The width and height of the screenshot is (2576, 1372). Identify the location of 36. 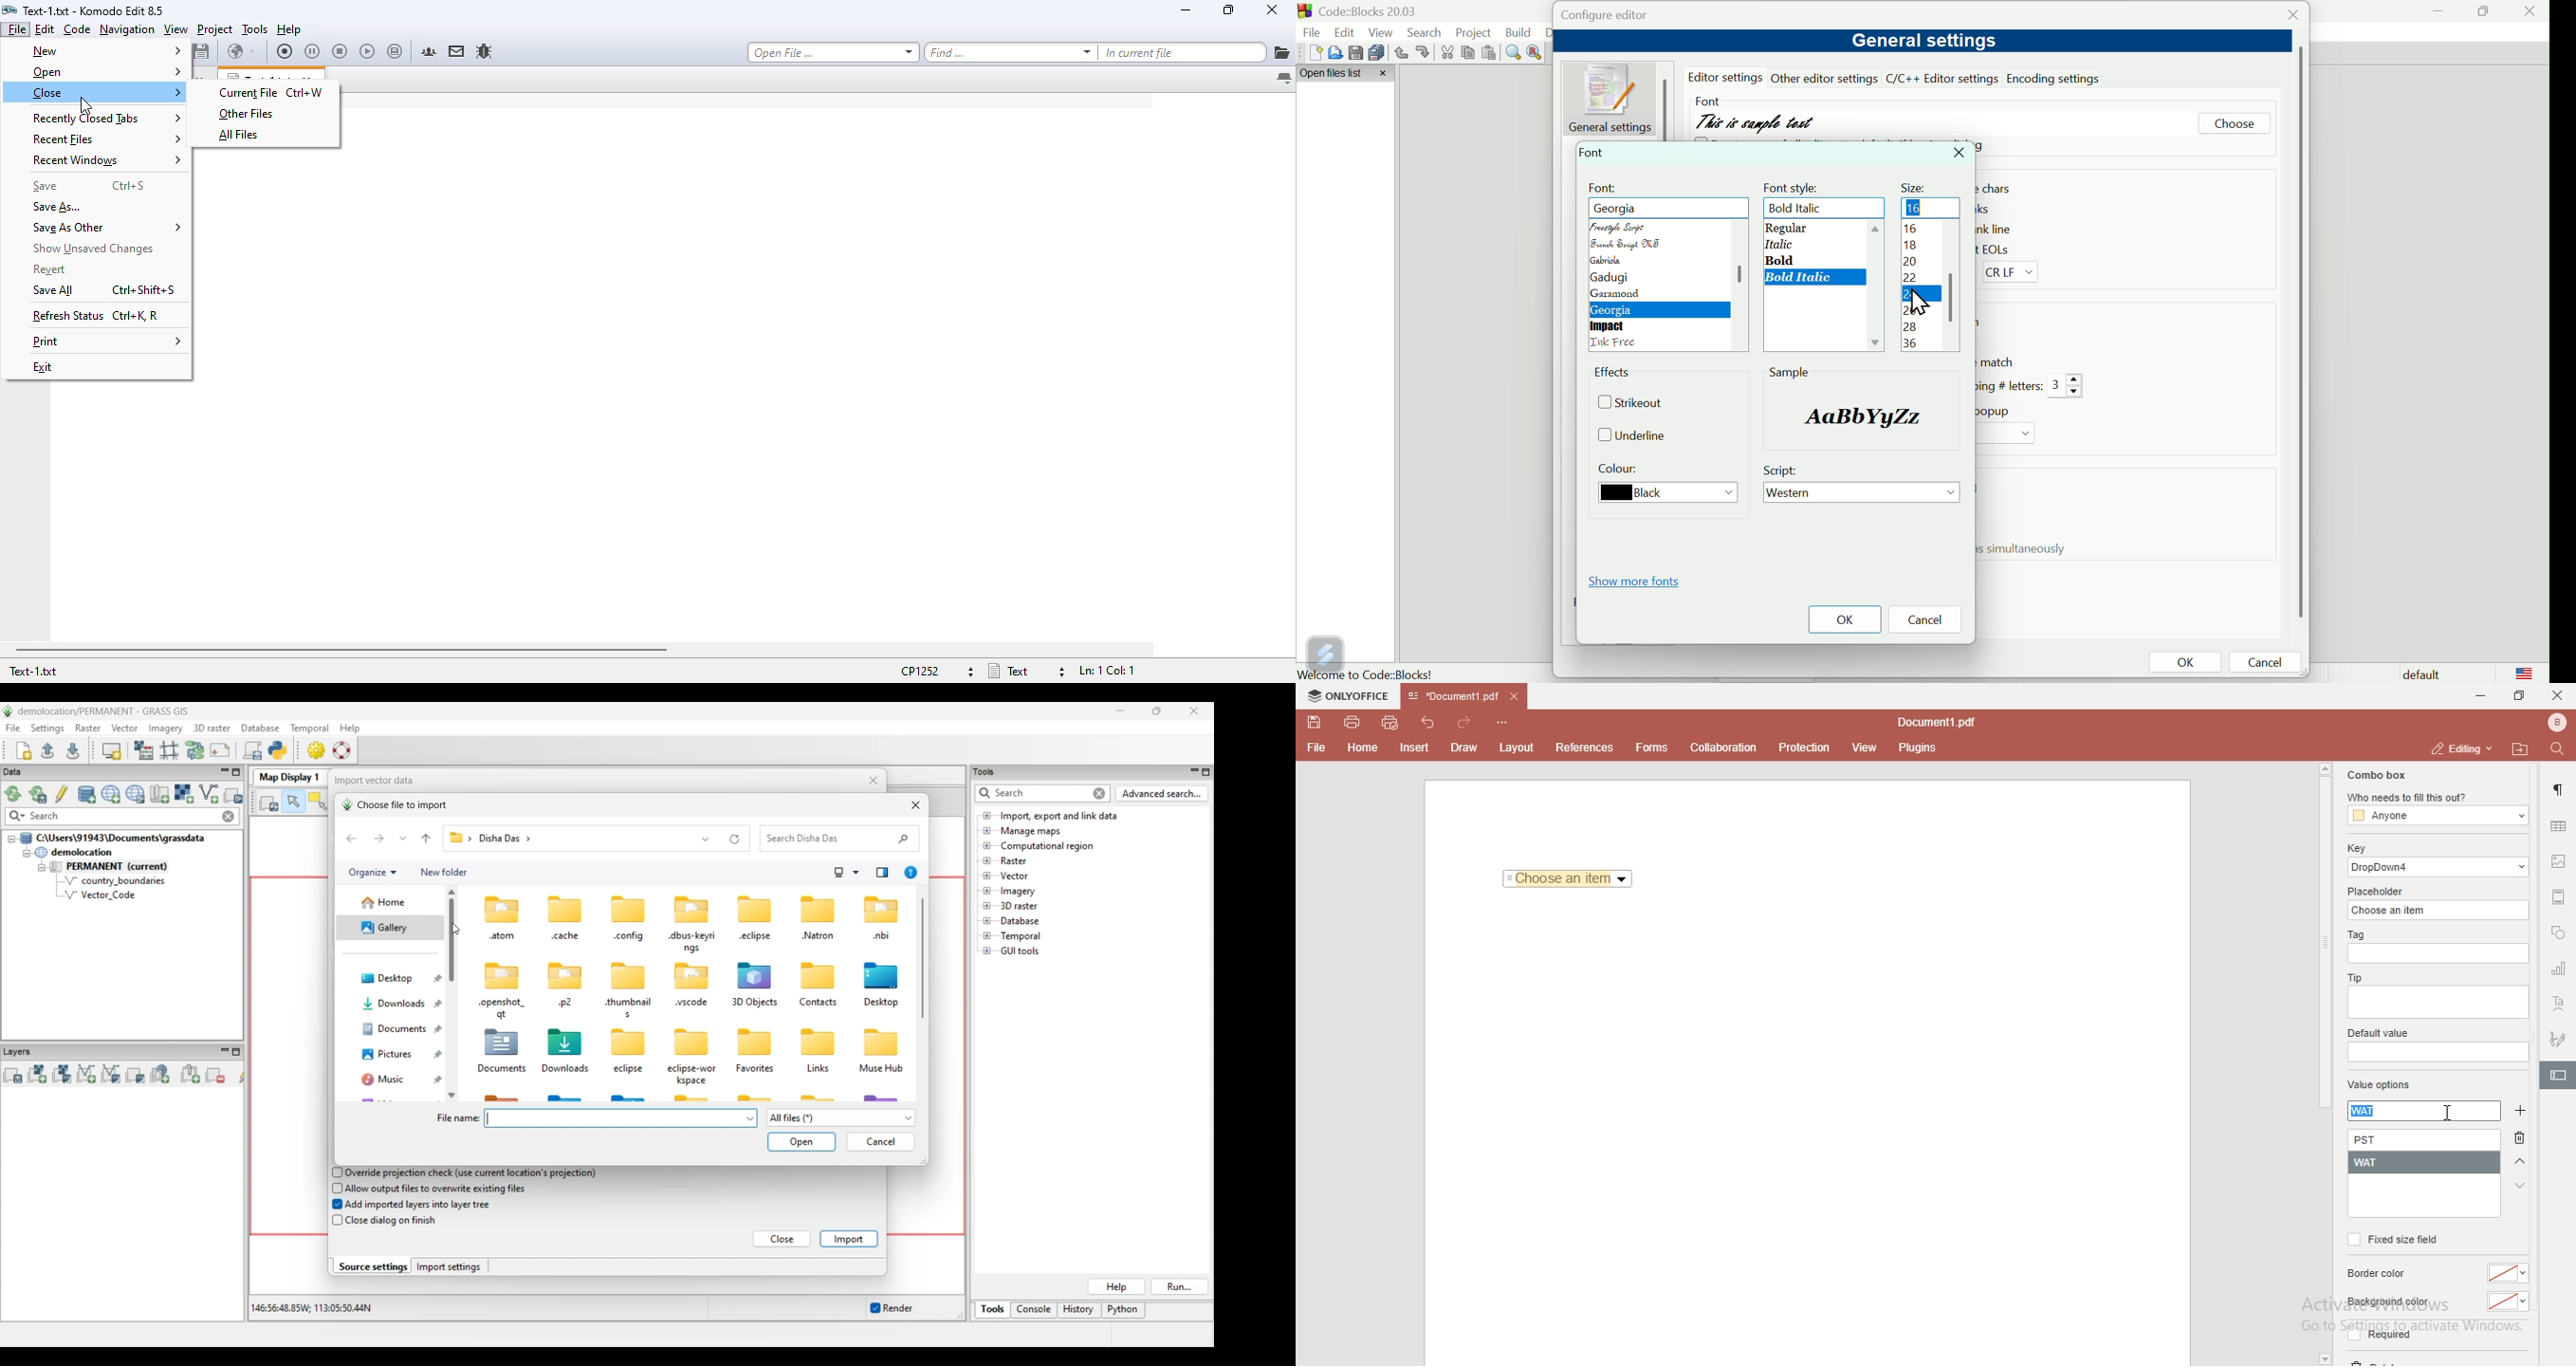
(1912, 343).